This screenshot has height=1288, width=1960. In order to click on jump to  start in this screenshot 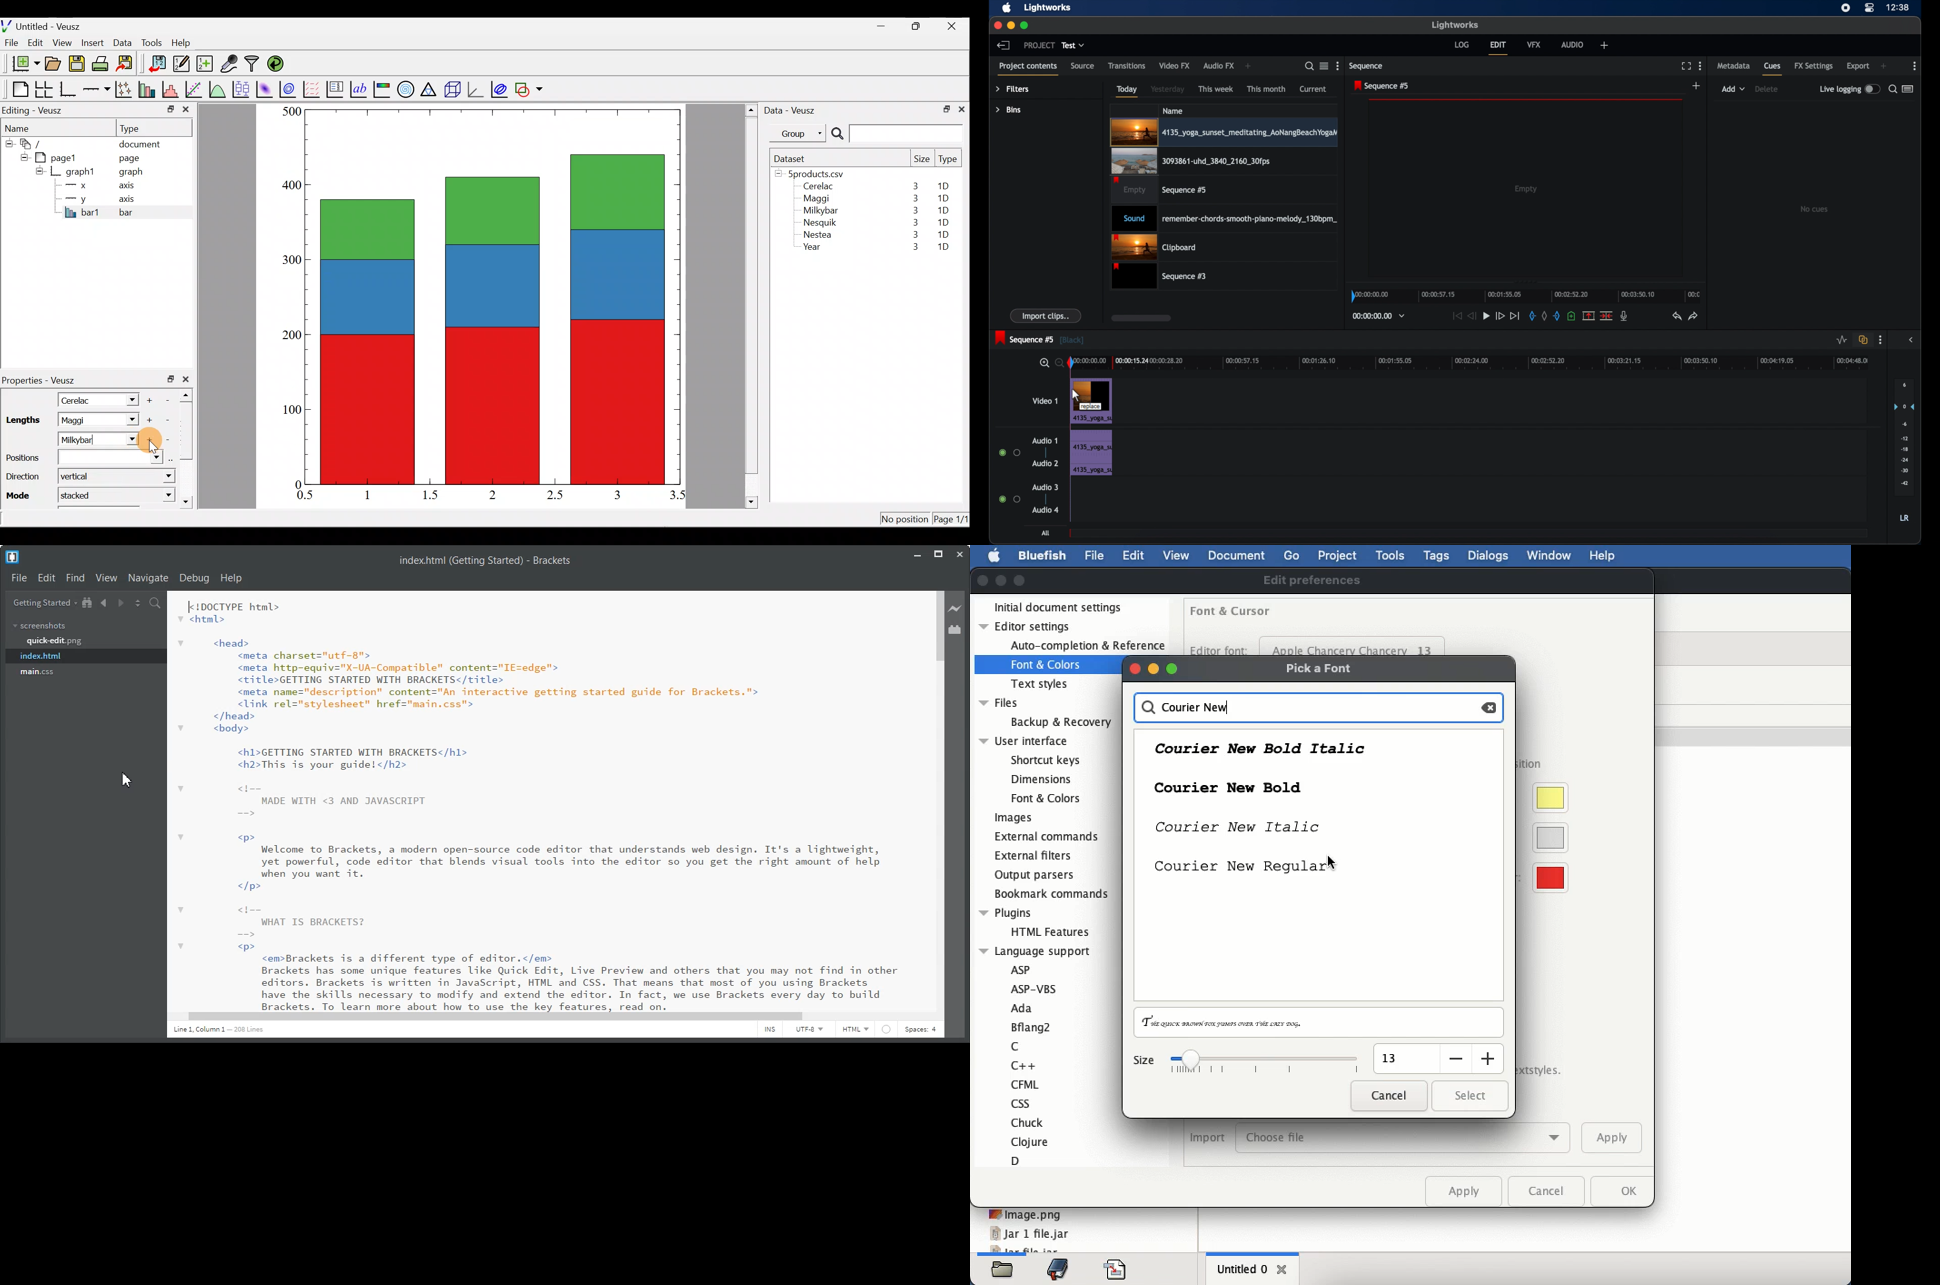, I will do `click(1456, 316)`.